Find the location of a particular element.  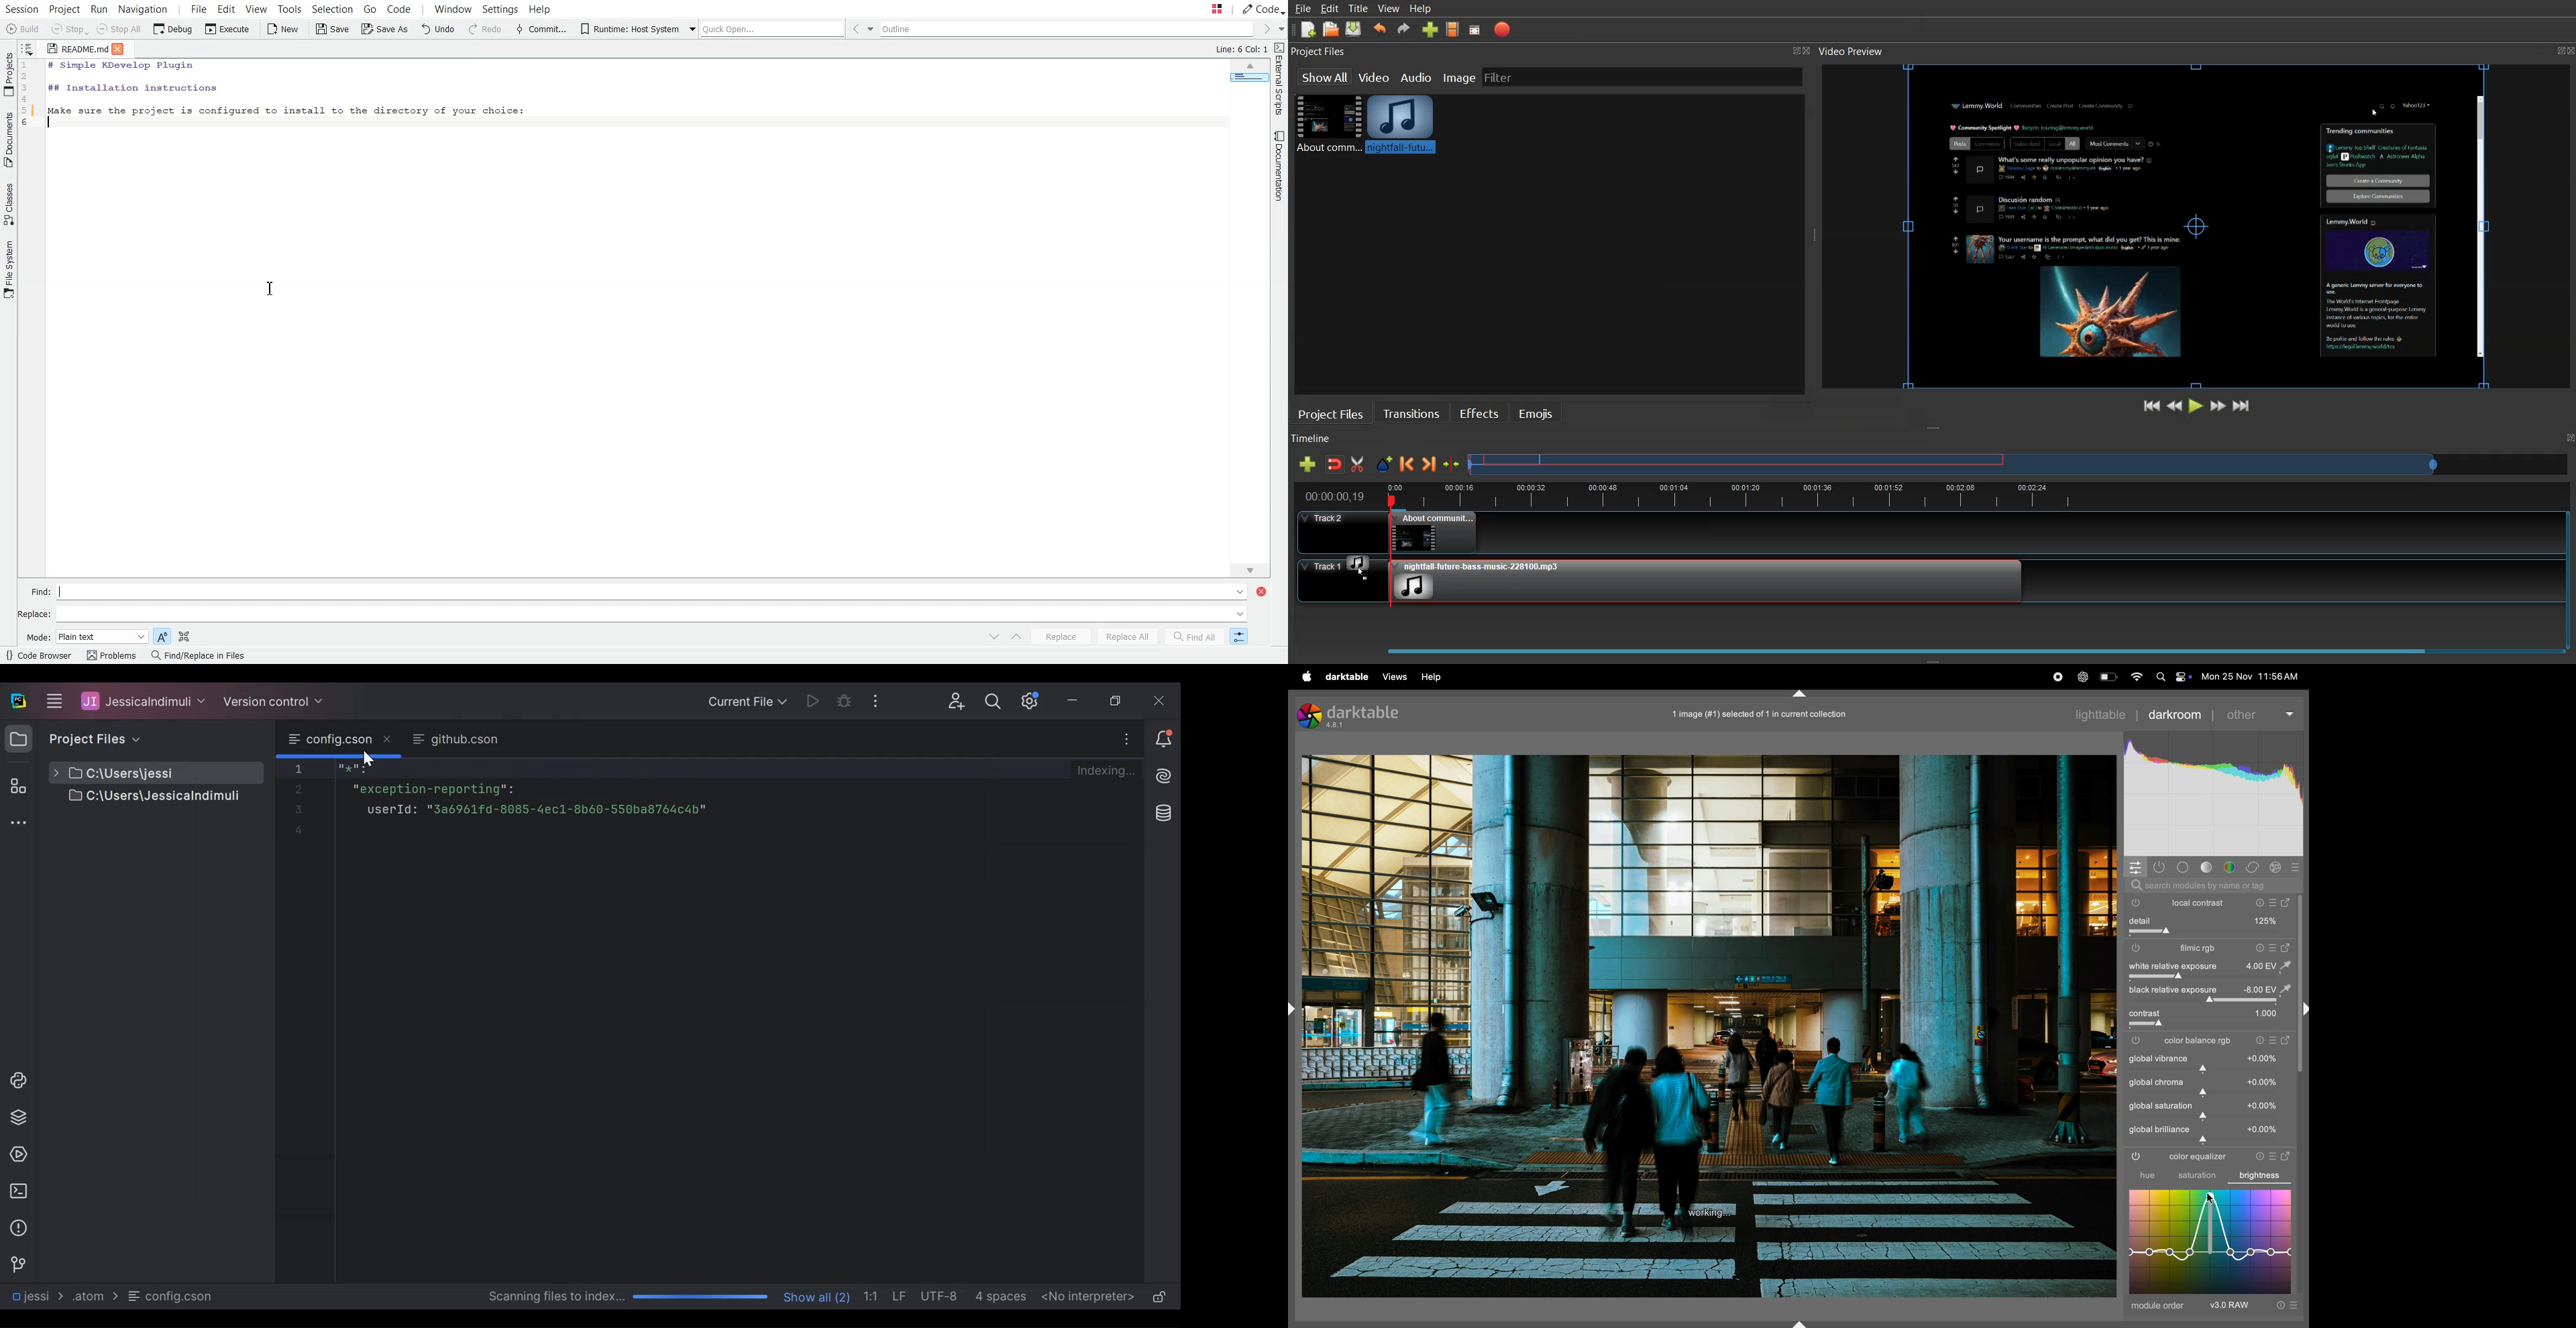

effect is located at coordinates (2276, 866).